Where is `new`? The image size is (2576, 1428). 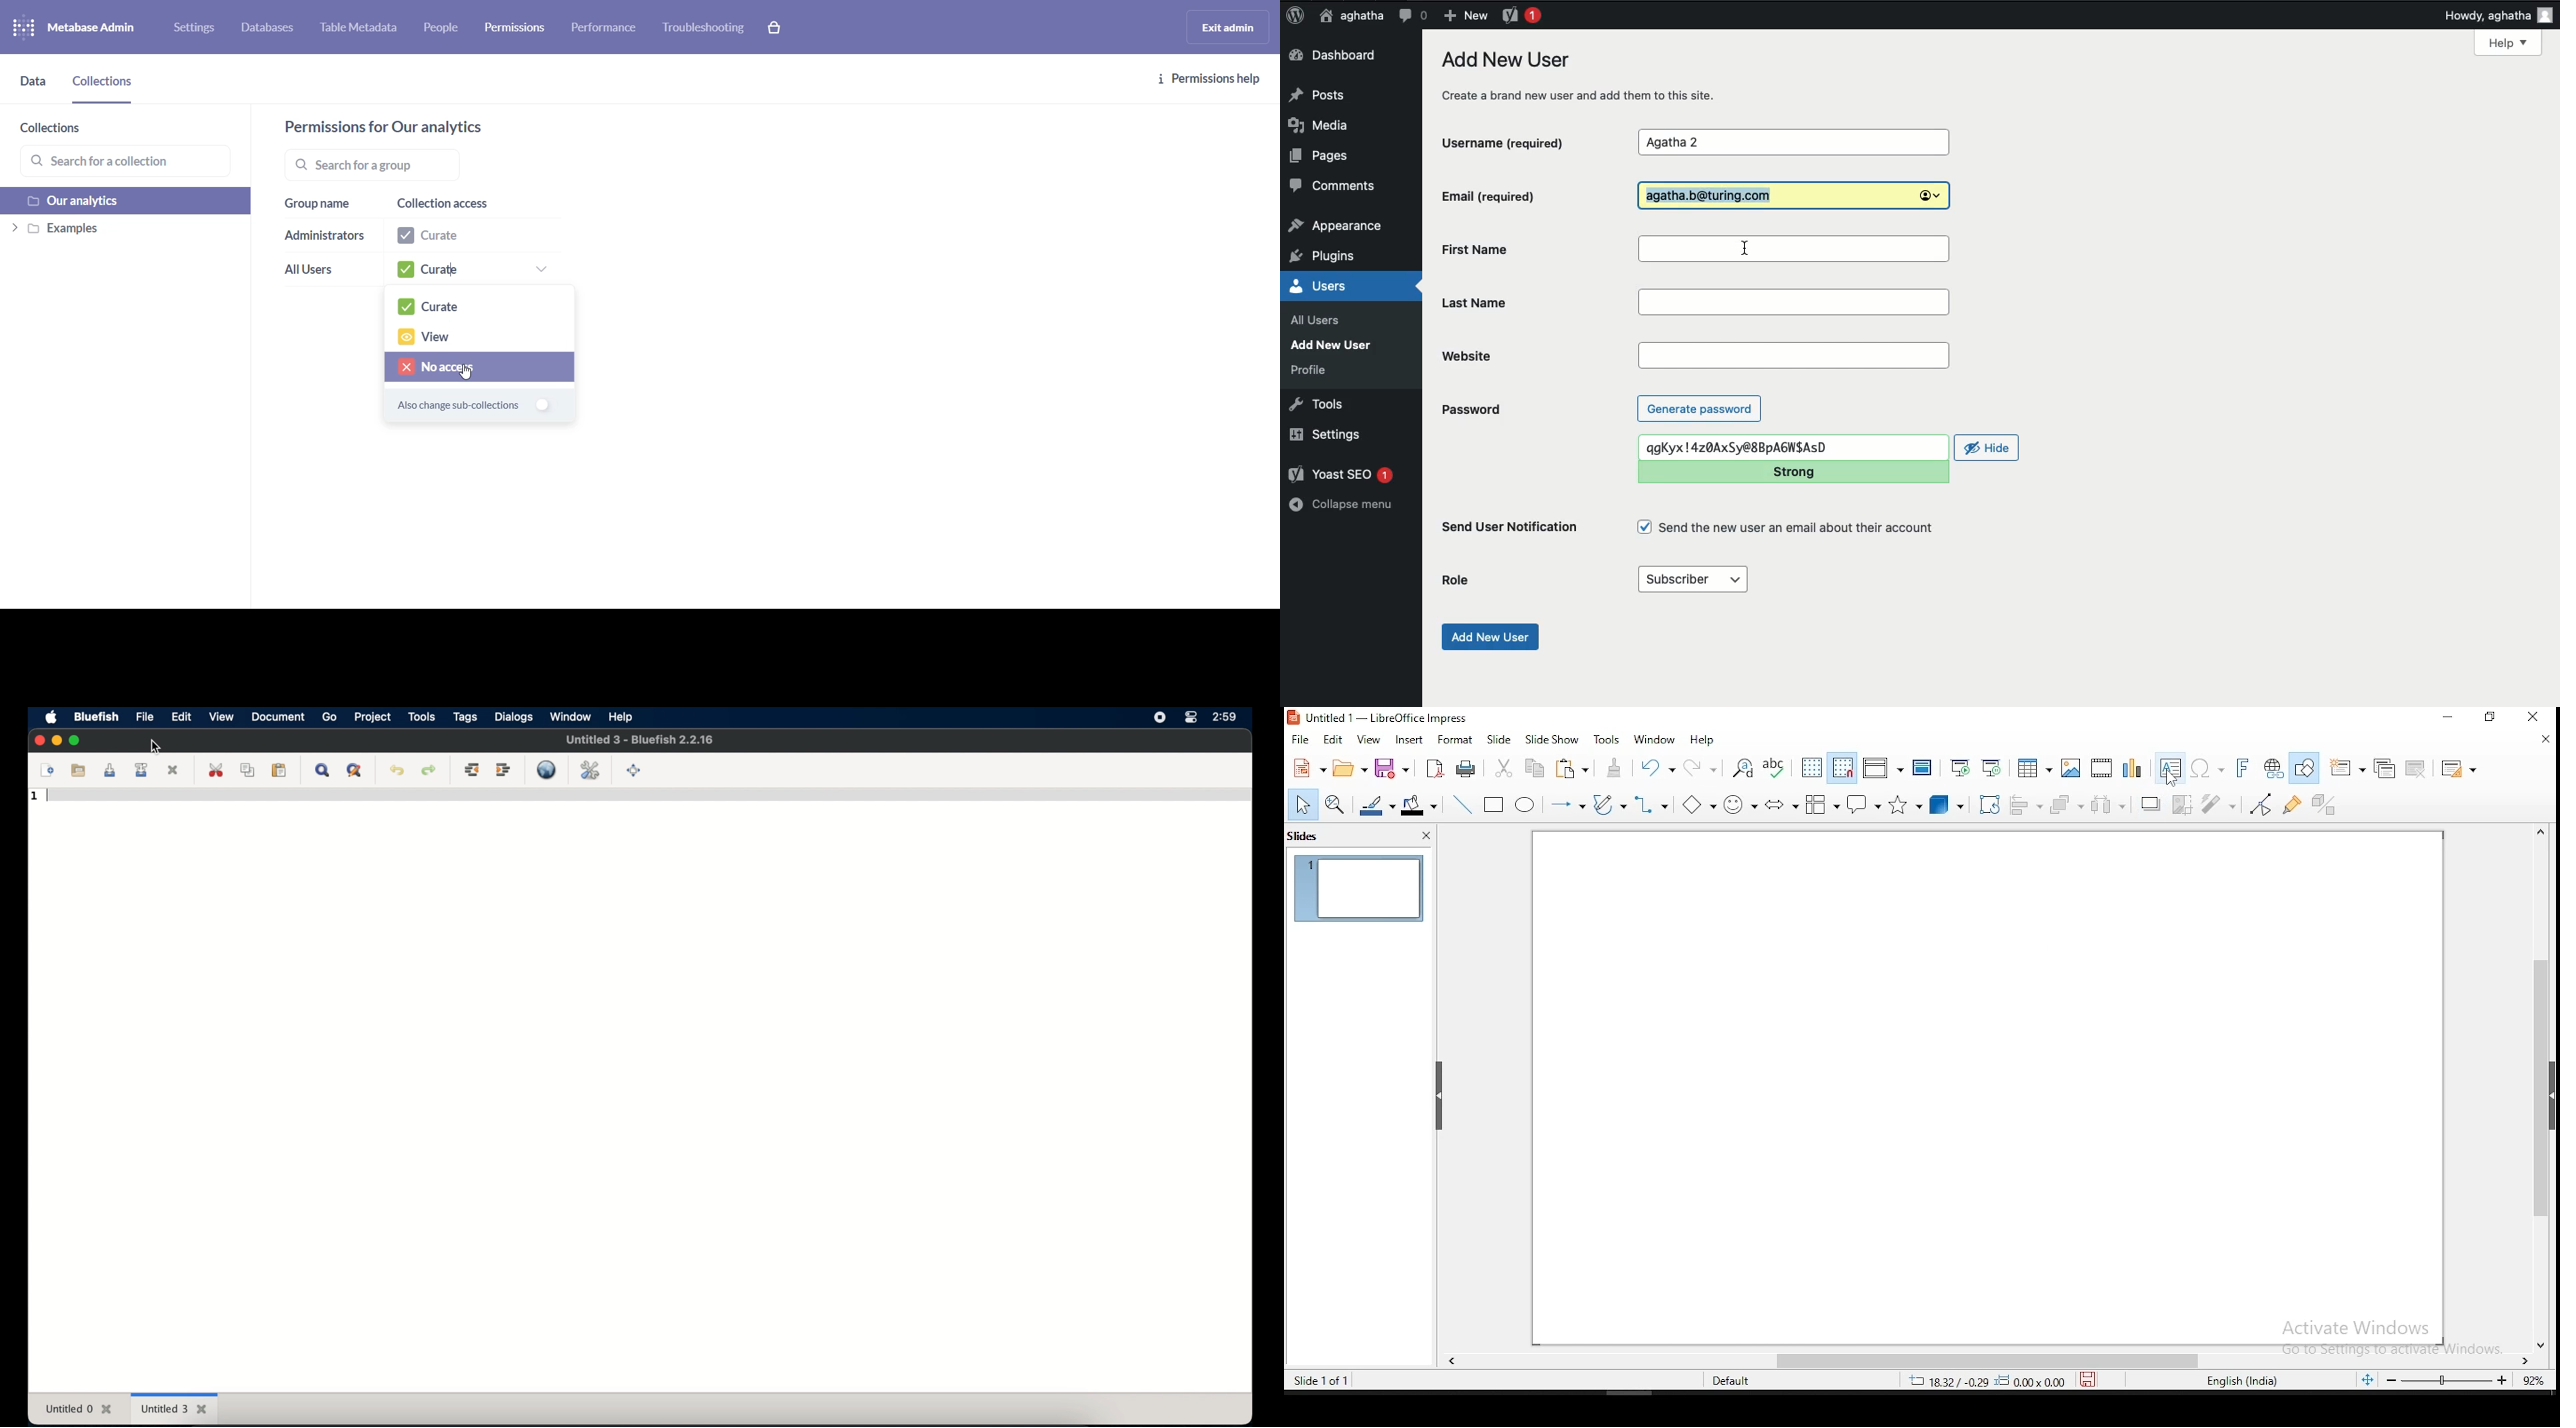 new is located at coordinates (1308, 768).